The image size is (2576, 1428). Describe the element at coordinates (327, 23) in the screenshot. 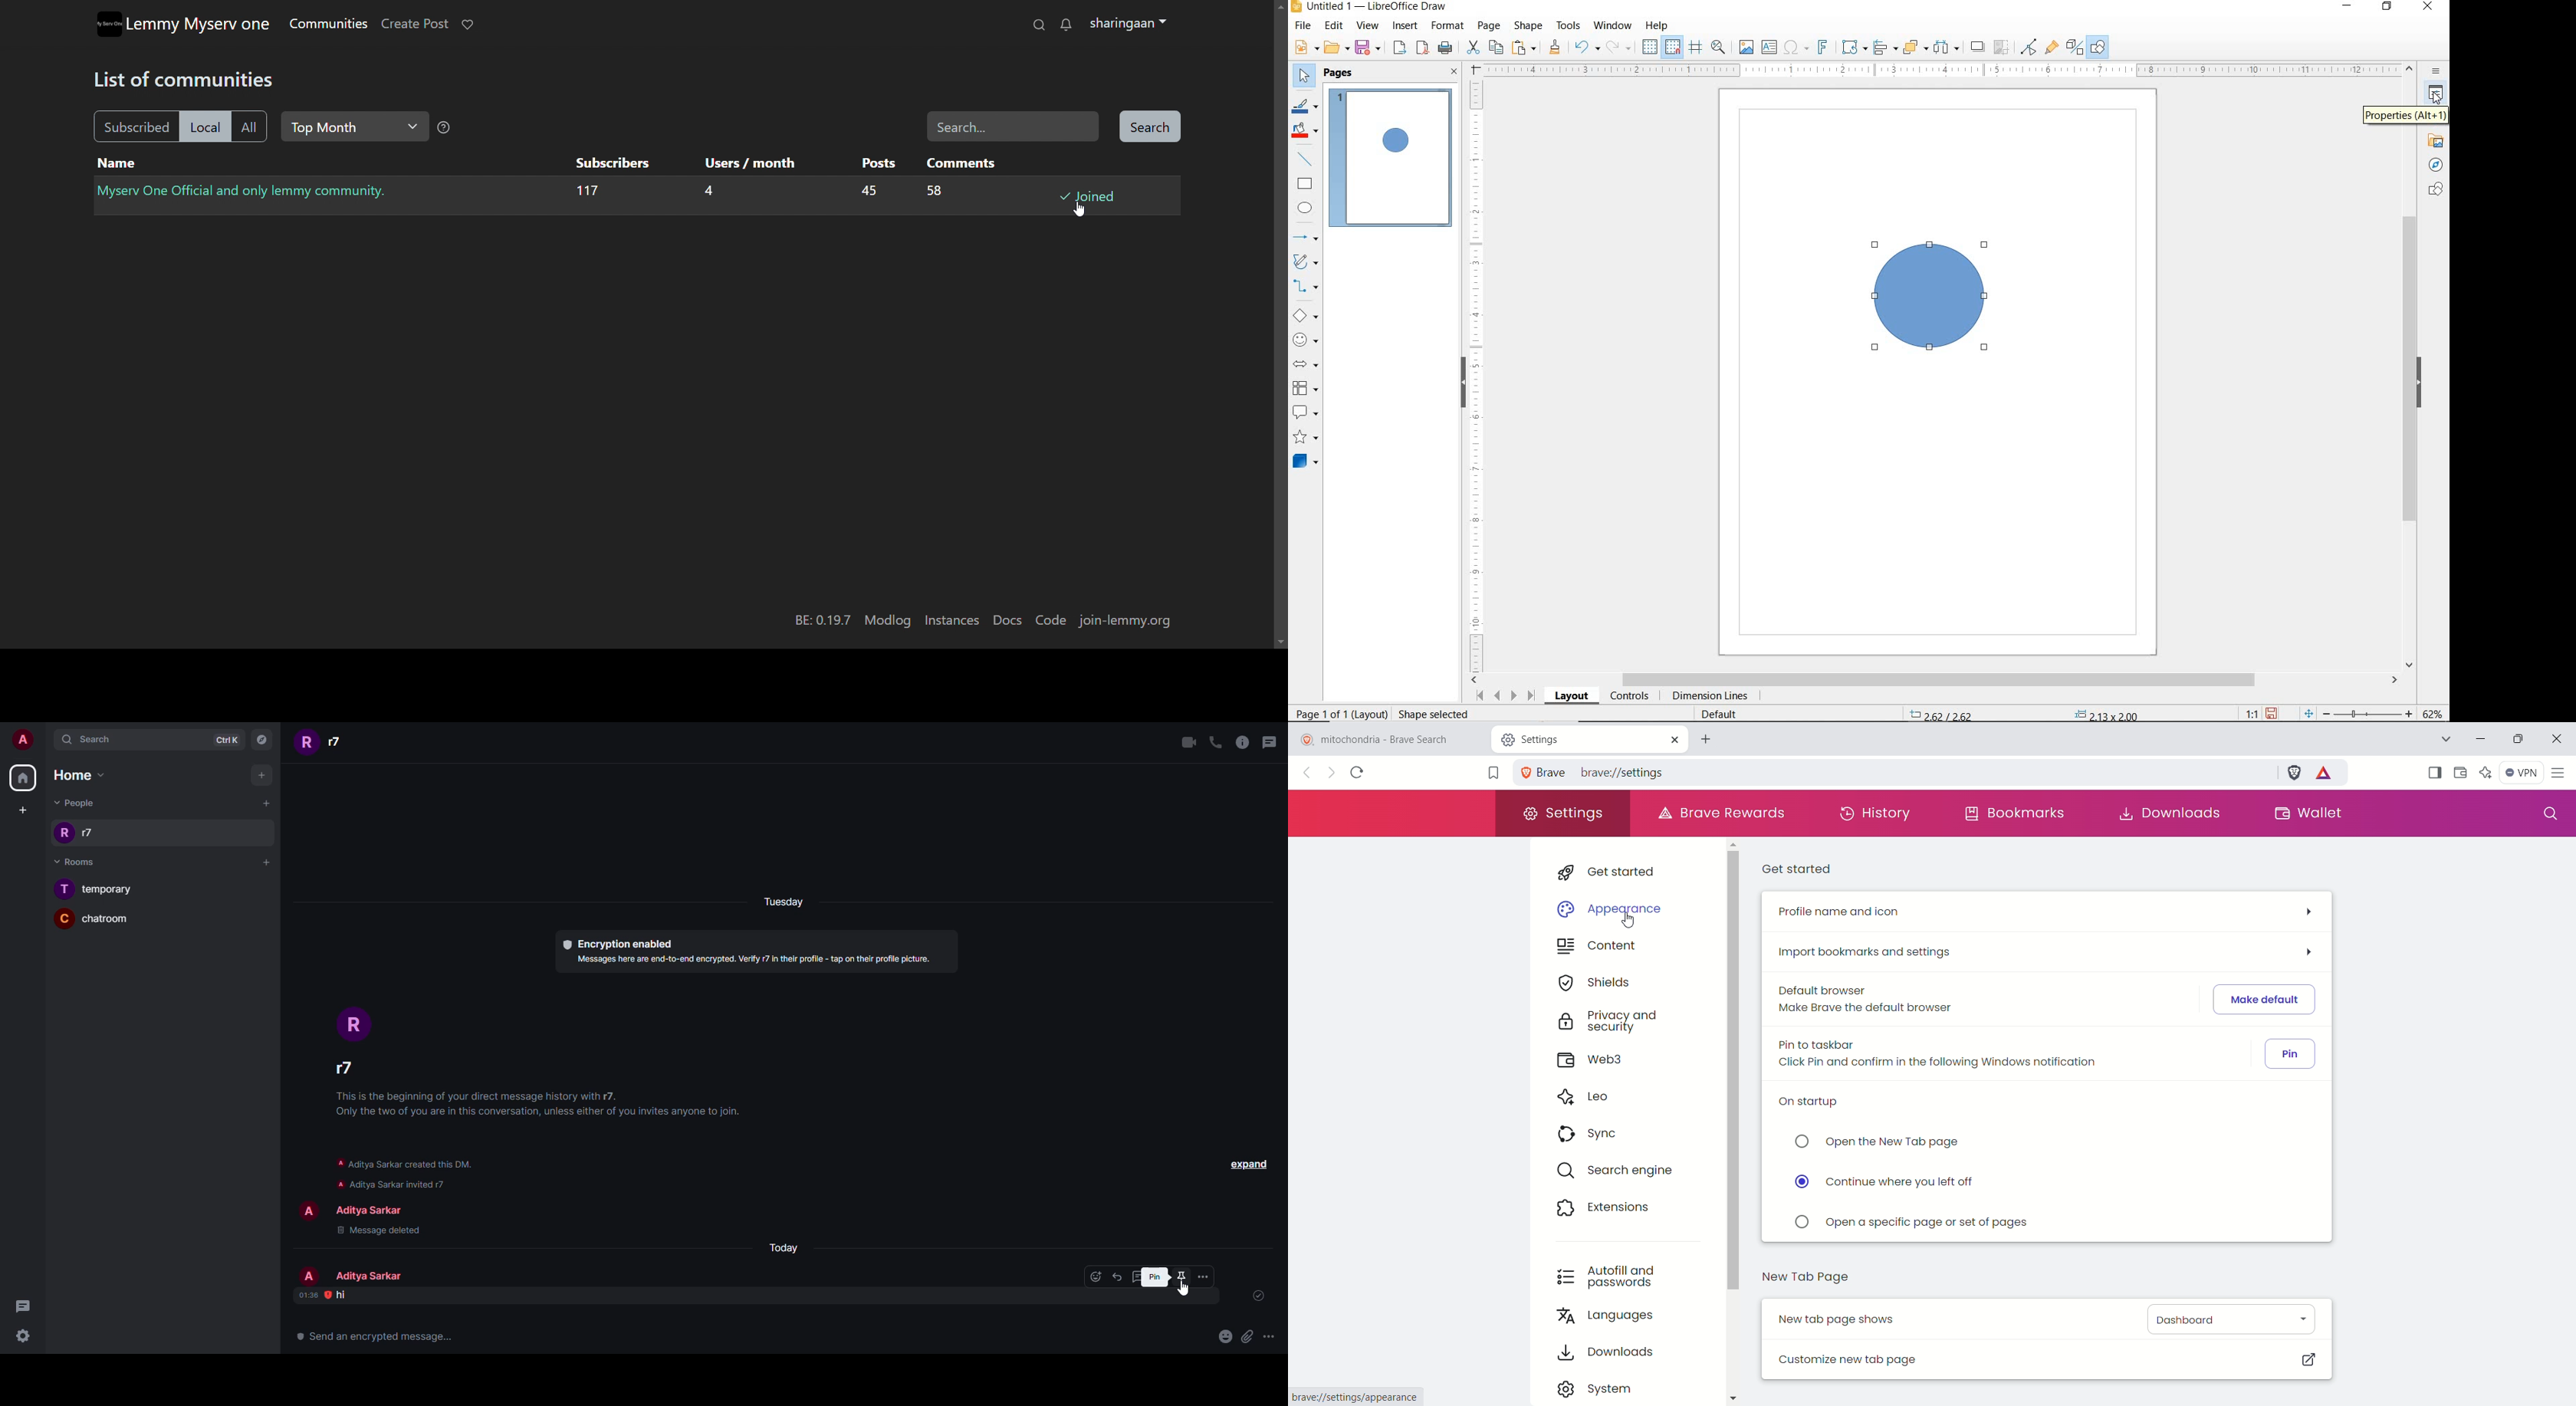

I see `communities` at that location.